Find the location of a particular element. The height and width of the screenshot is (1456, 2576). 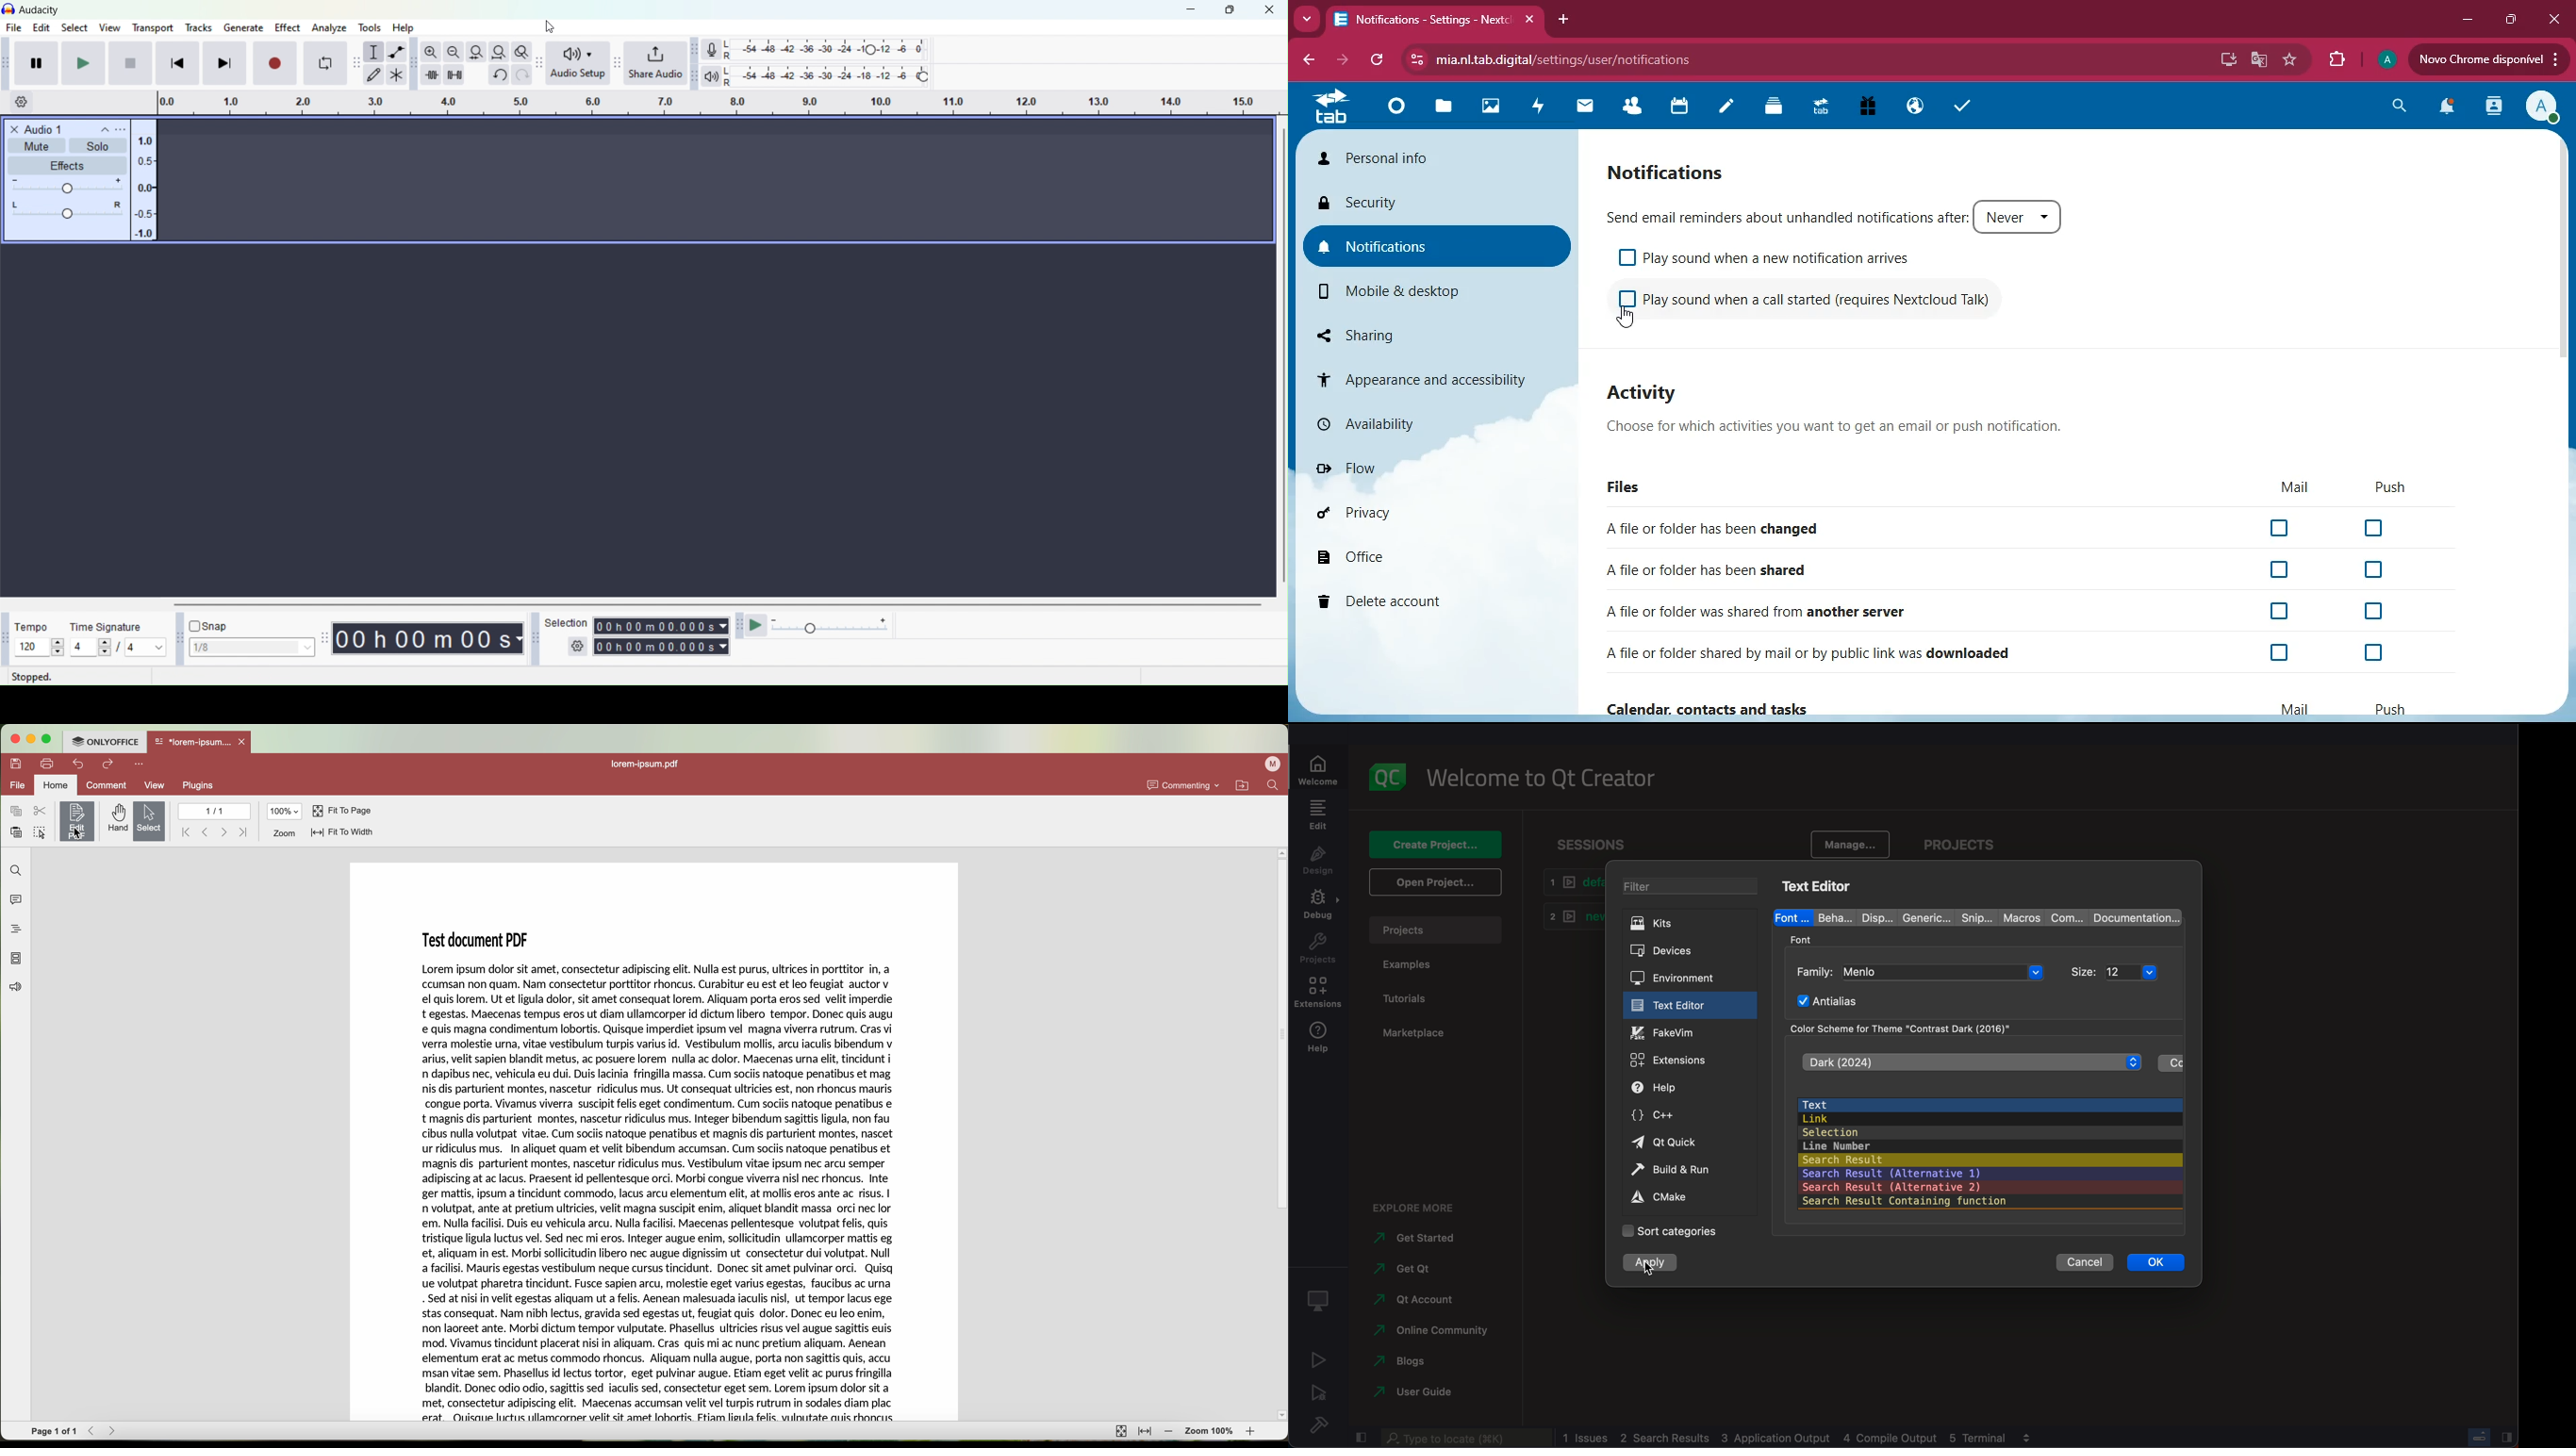

help is located at coordinates (1321, 1042).